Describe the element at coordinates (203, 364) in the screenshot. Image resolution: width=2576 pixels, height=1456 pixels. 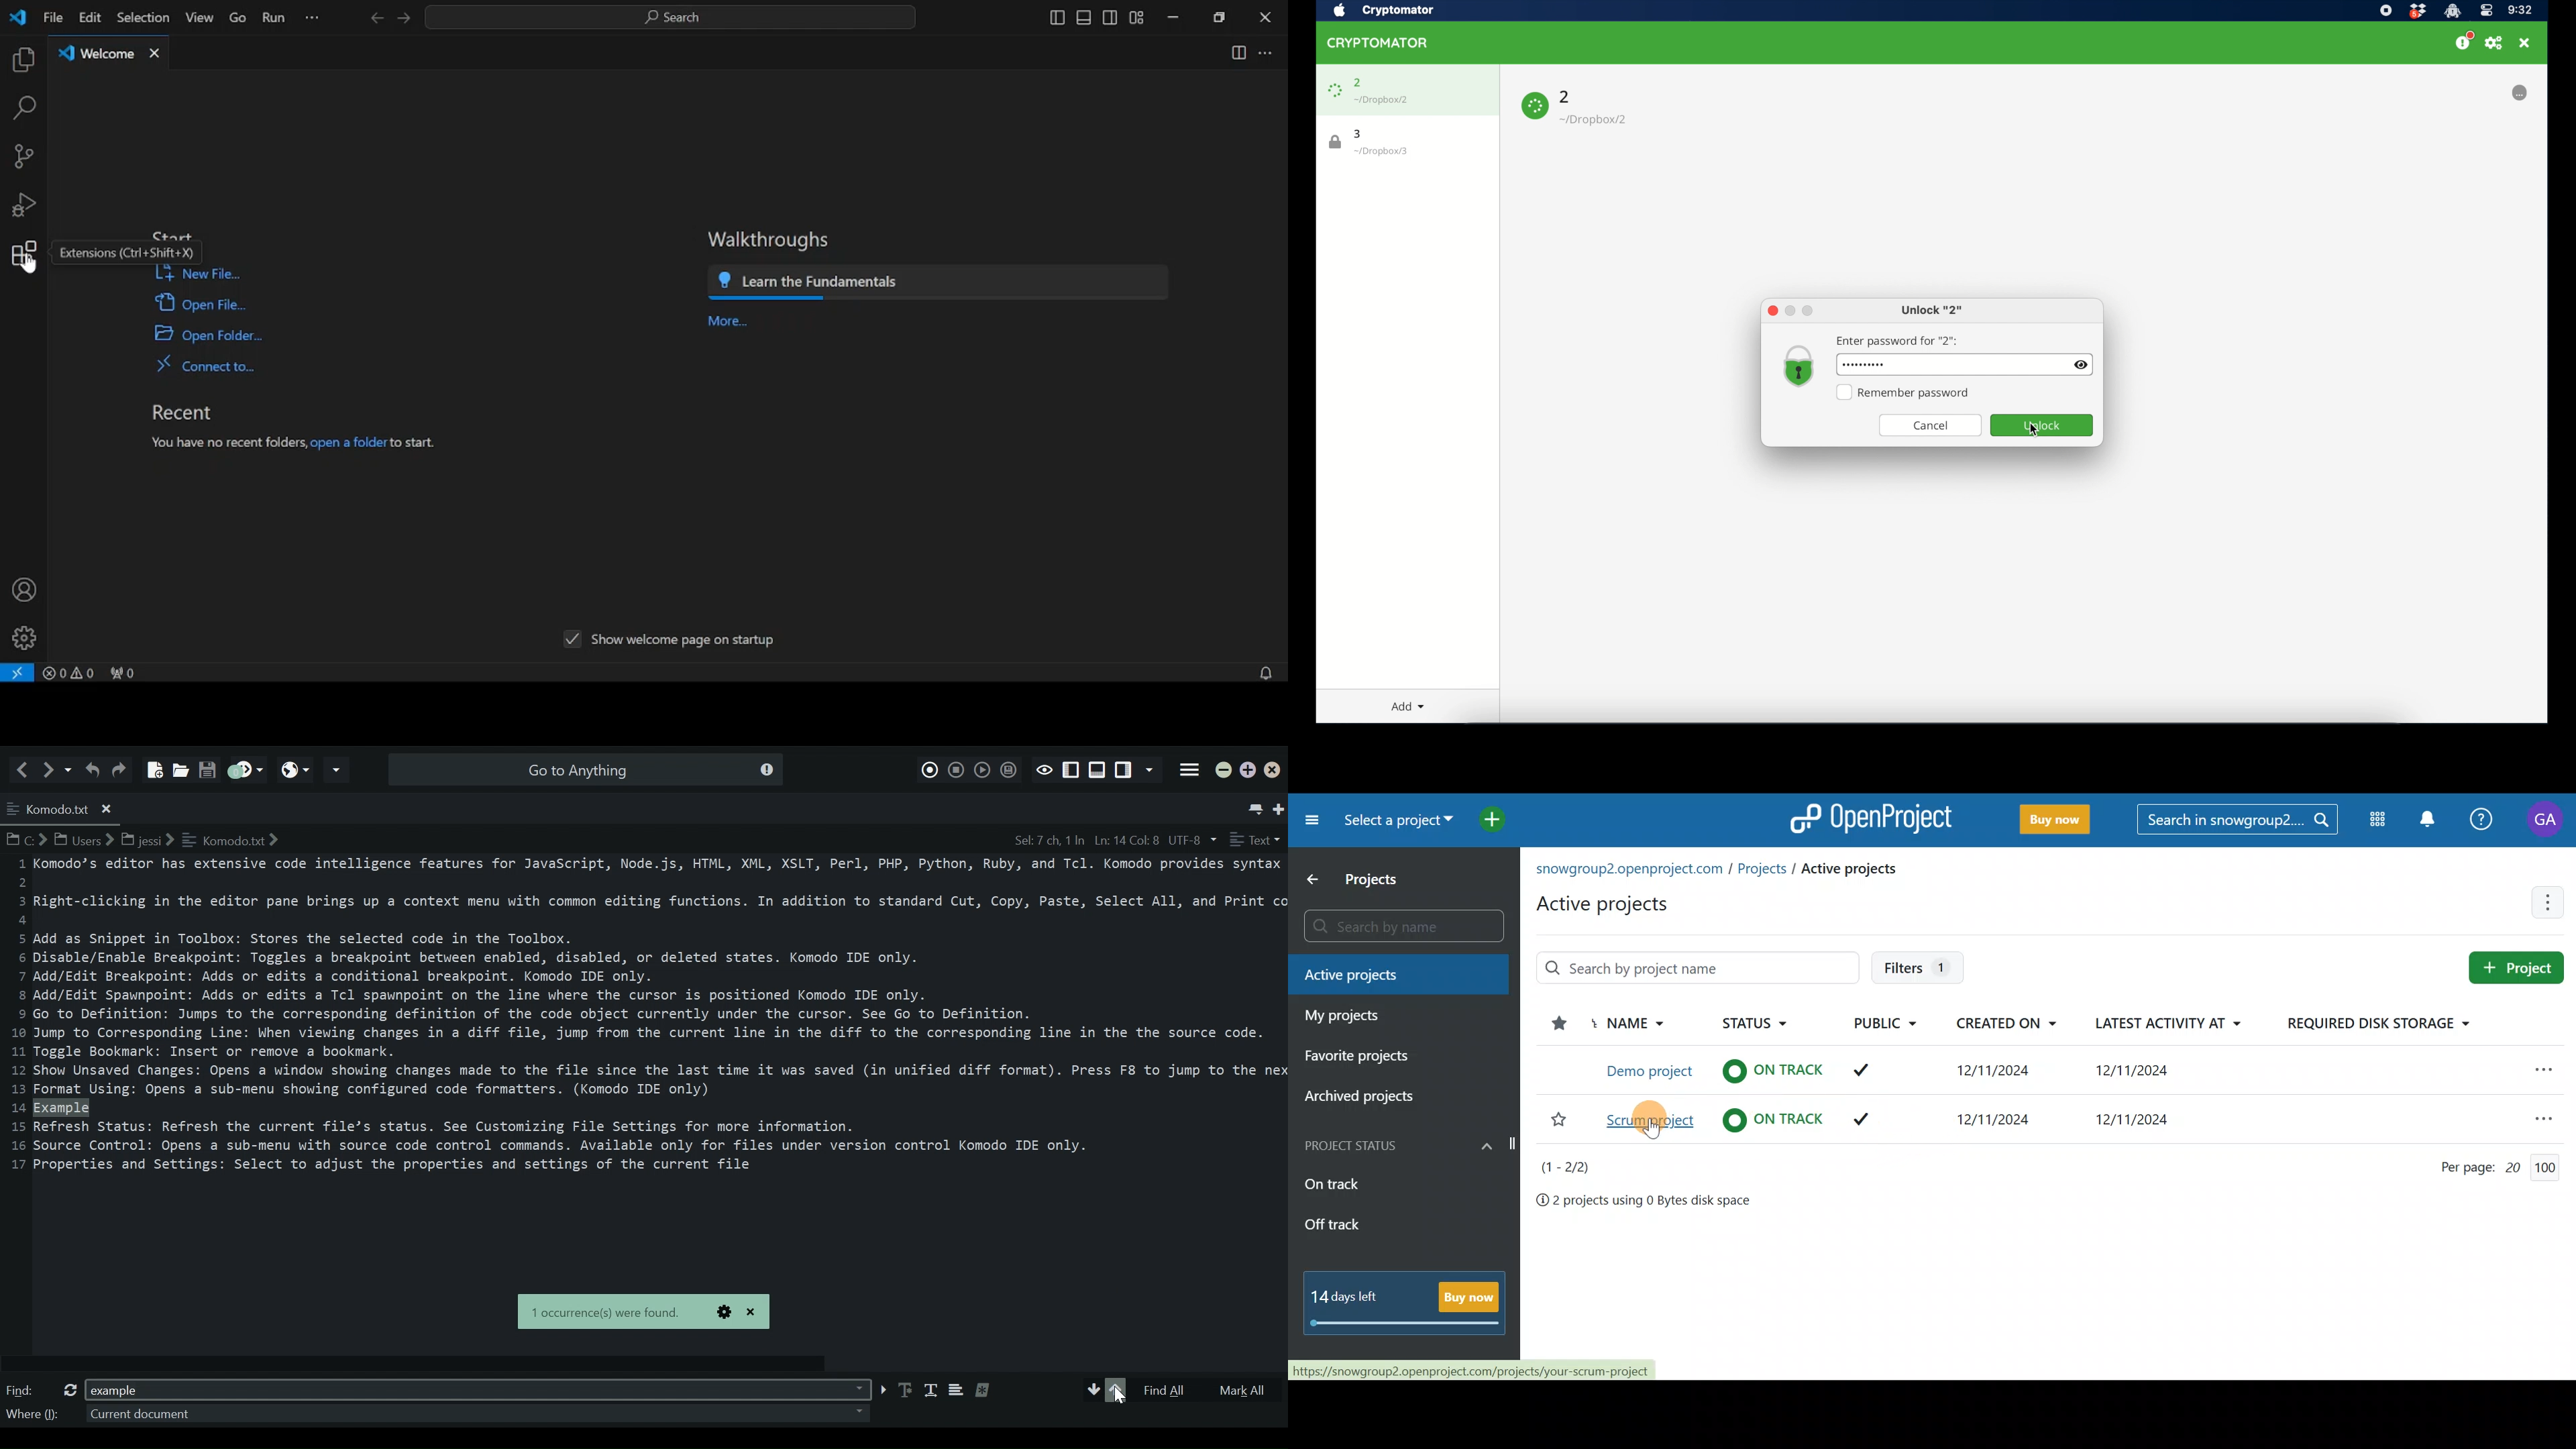
I see `connect to` at that location.